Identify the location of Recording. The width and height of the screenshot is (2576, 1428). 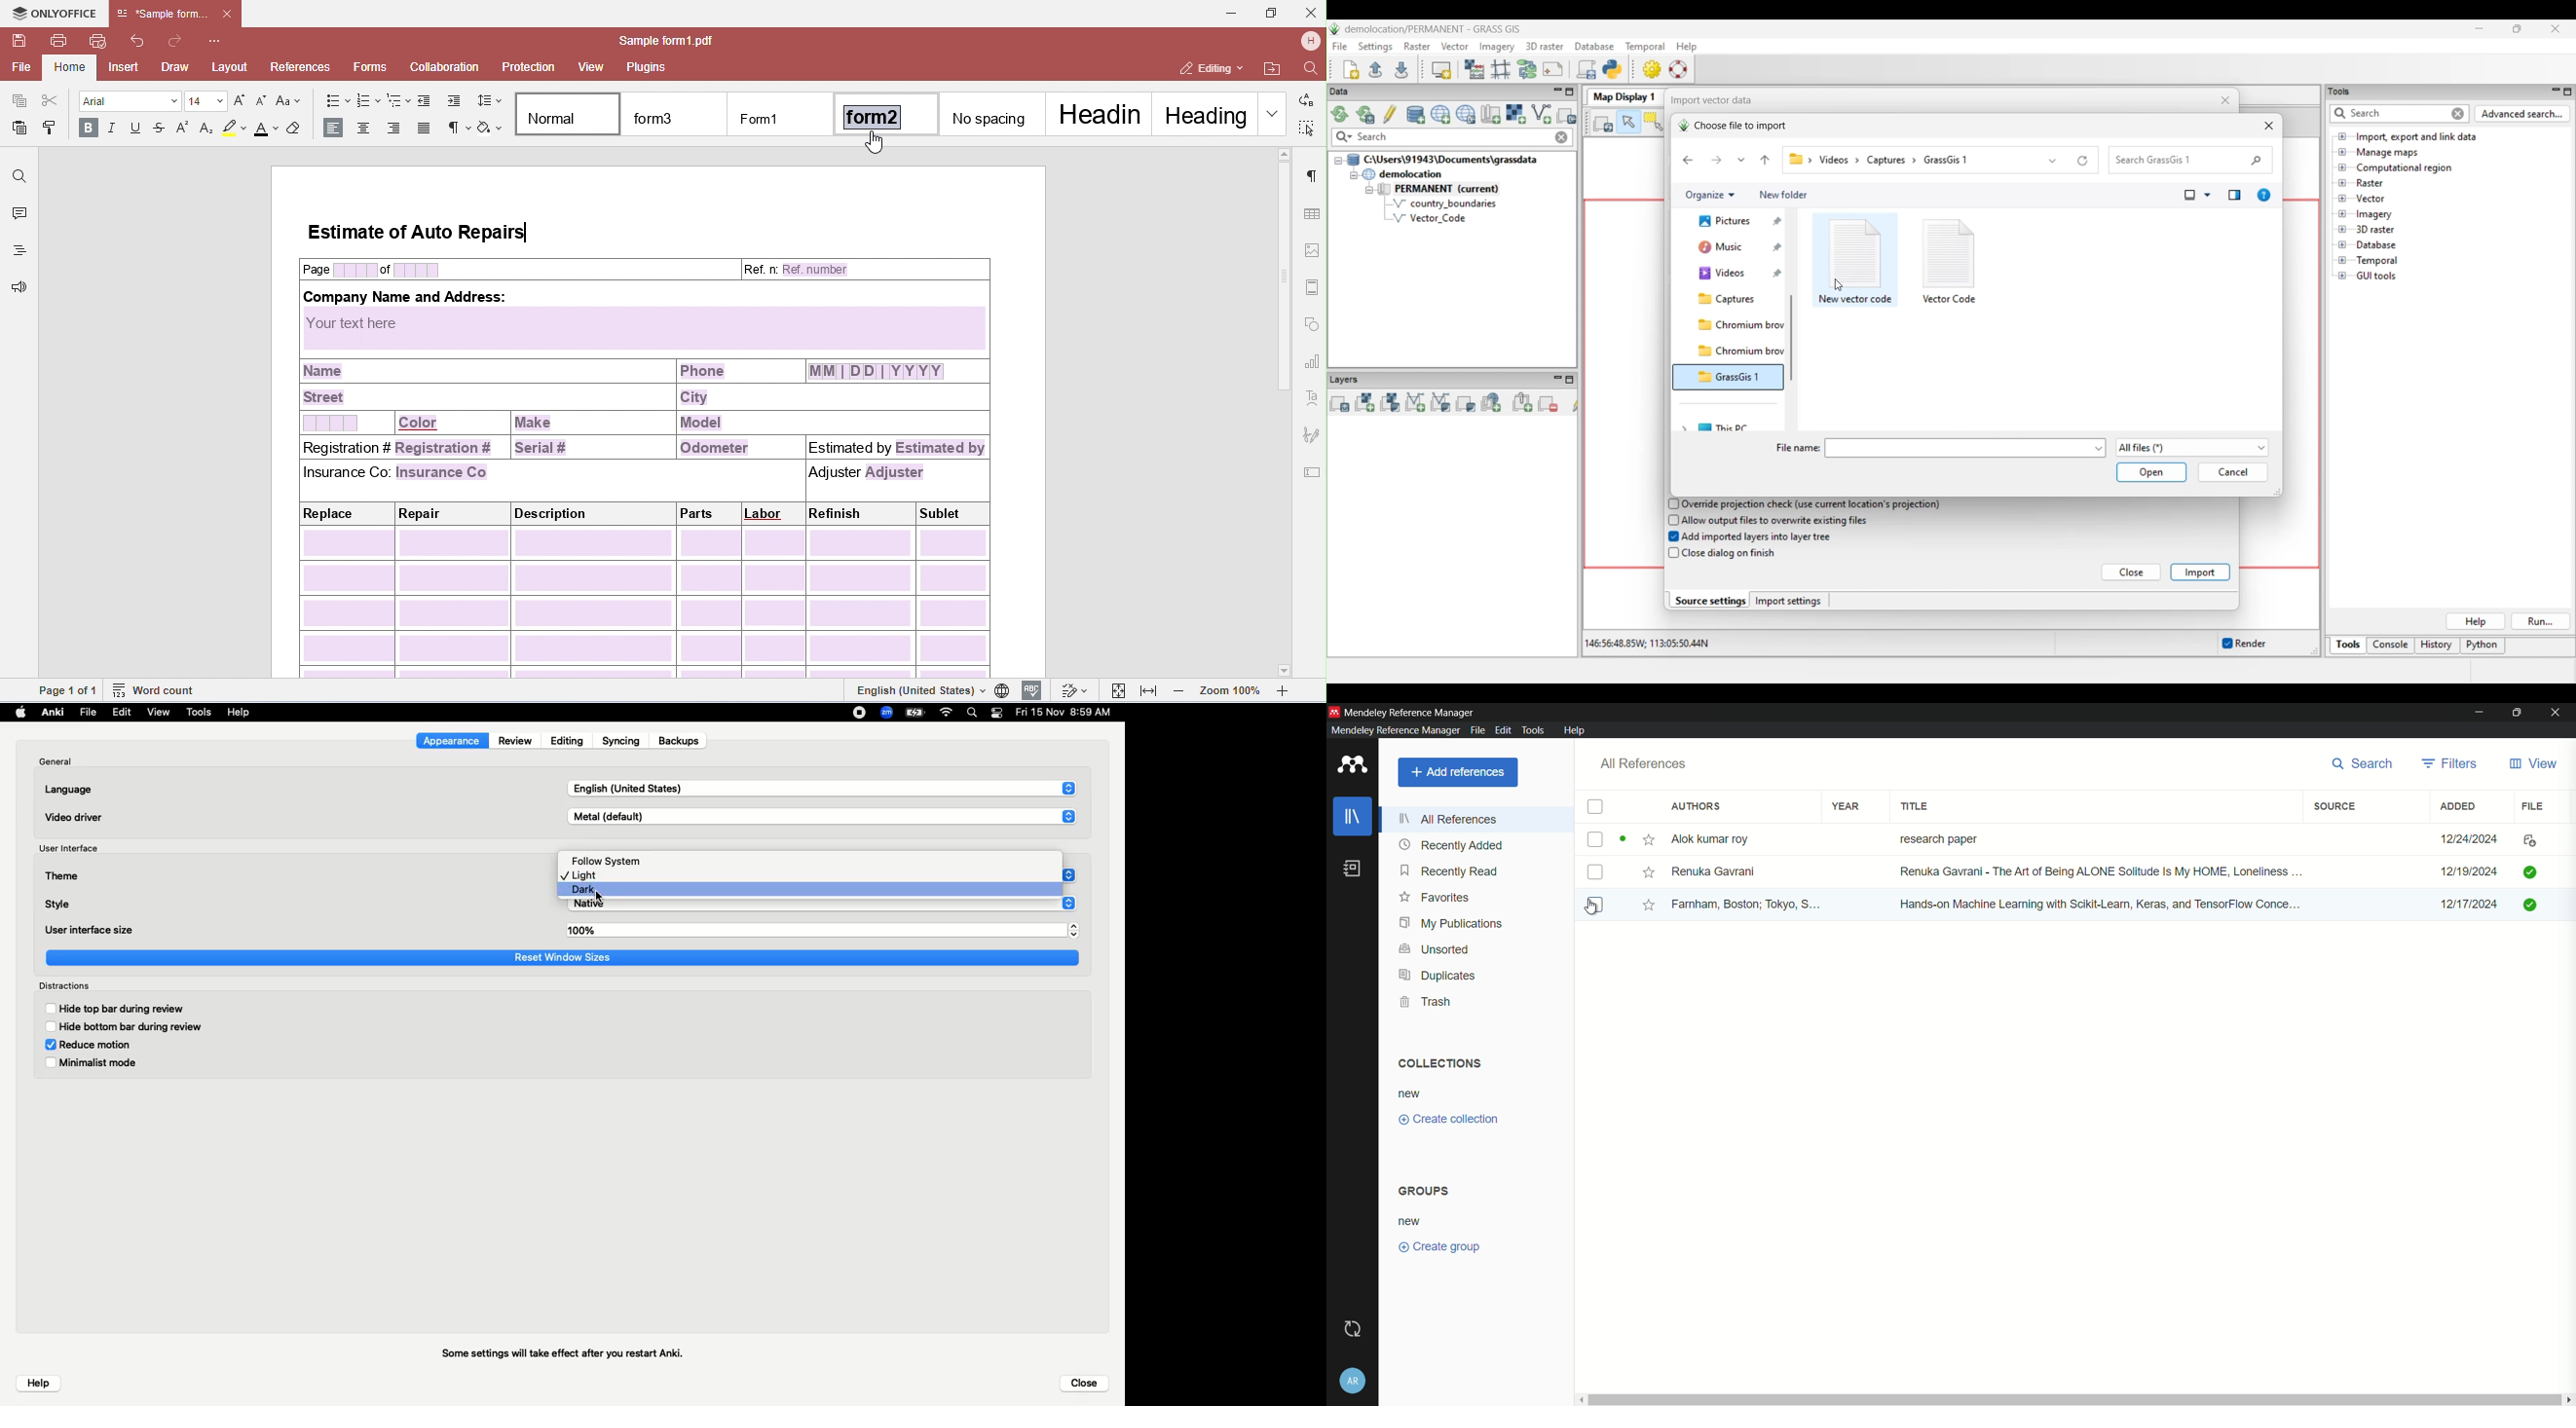
(861, 712).